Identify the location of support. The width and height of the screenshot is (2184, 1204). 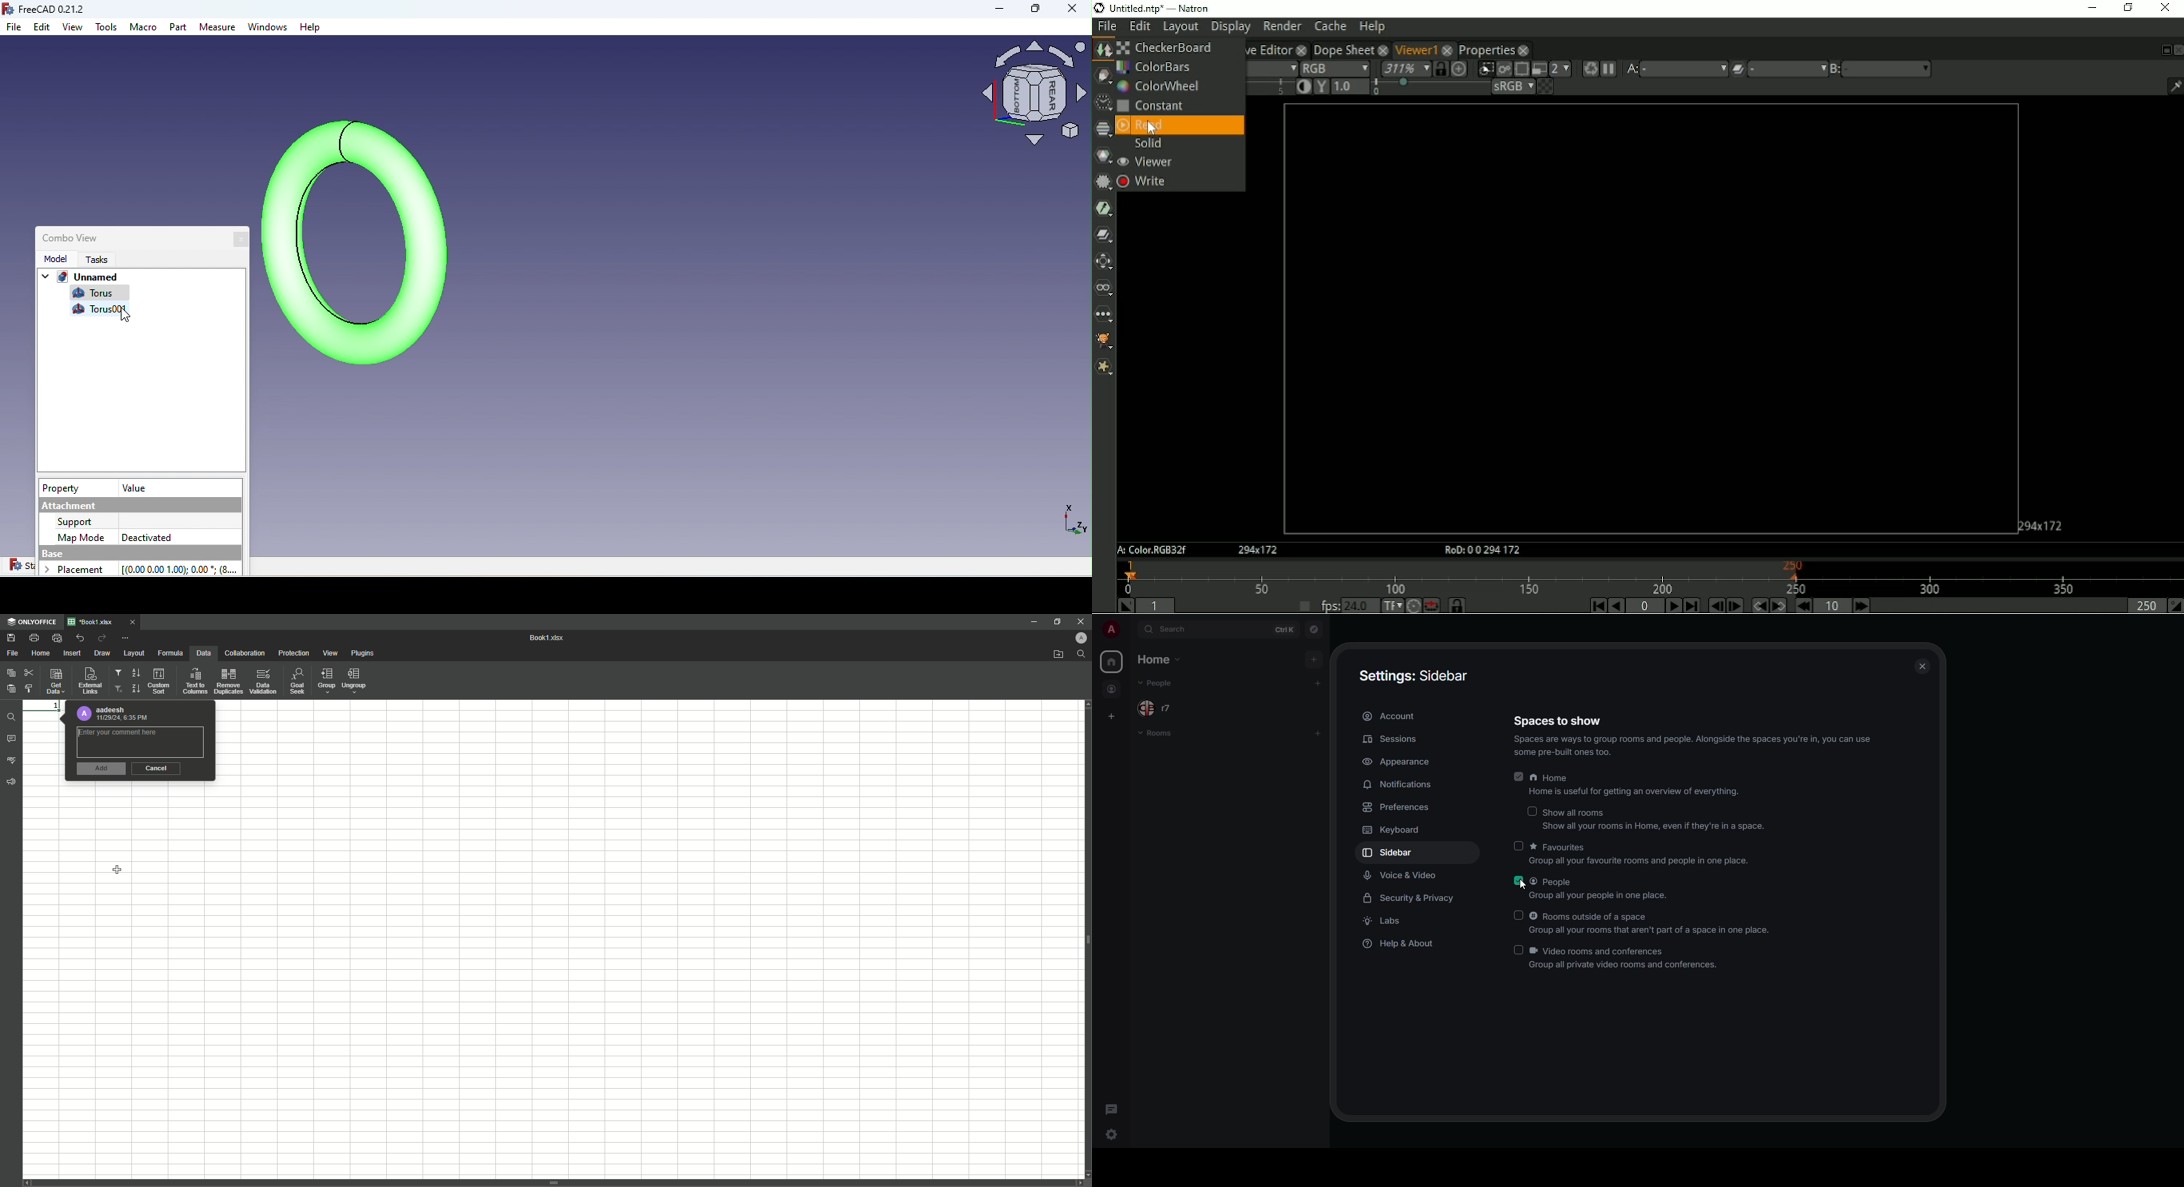
(78, 521).